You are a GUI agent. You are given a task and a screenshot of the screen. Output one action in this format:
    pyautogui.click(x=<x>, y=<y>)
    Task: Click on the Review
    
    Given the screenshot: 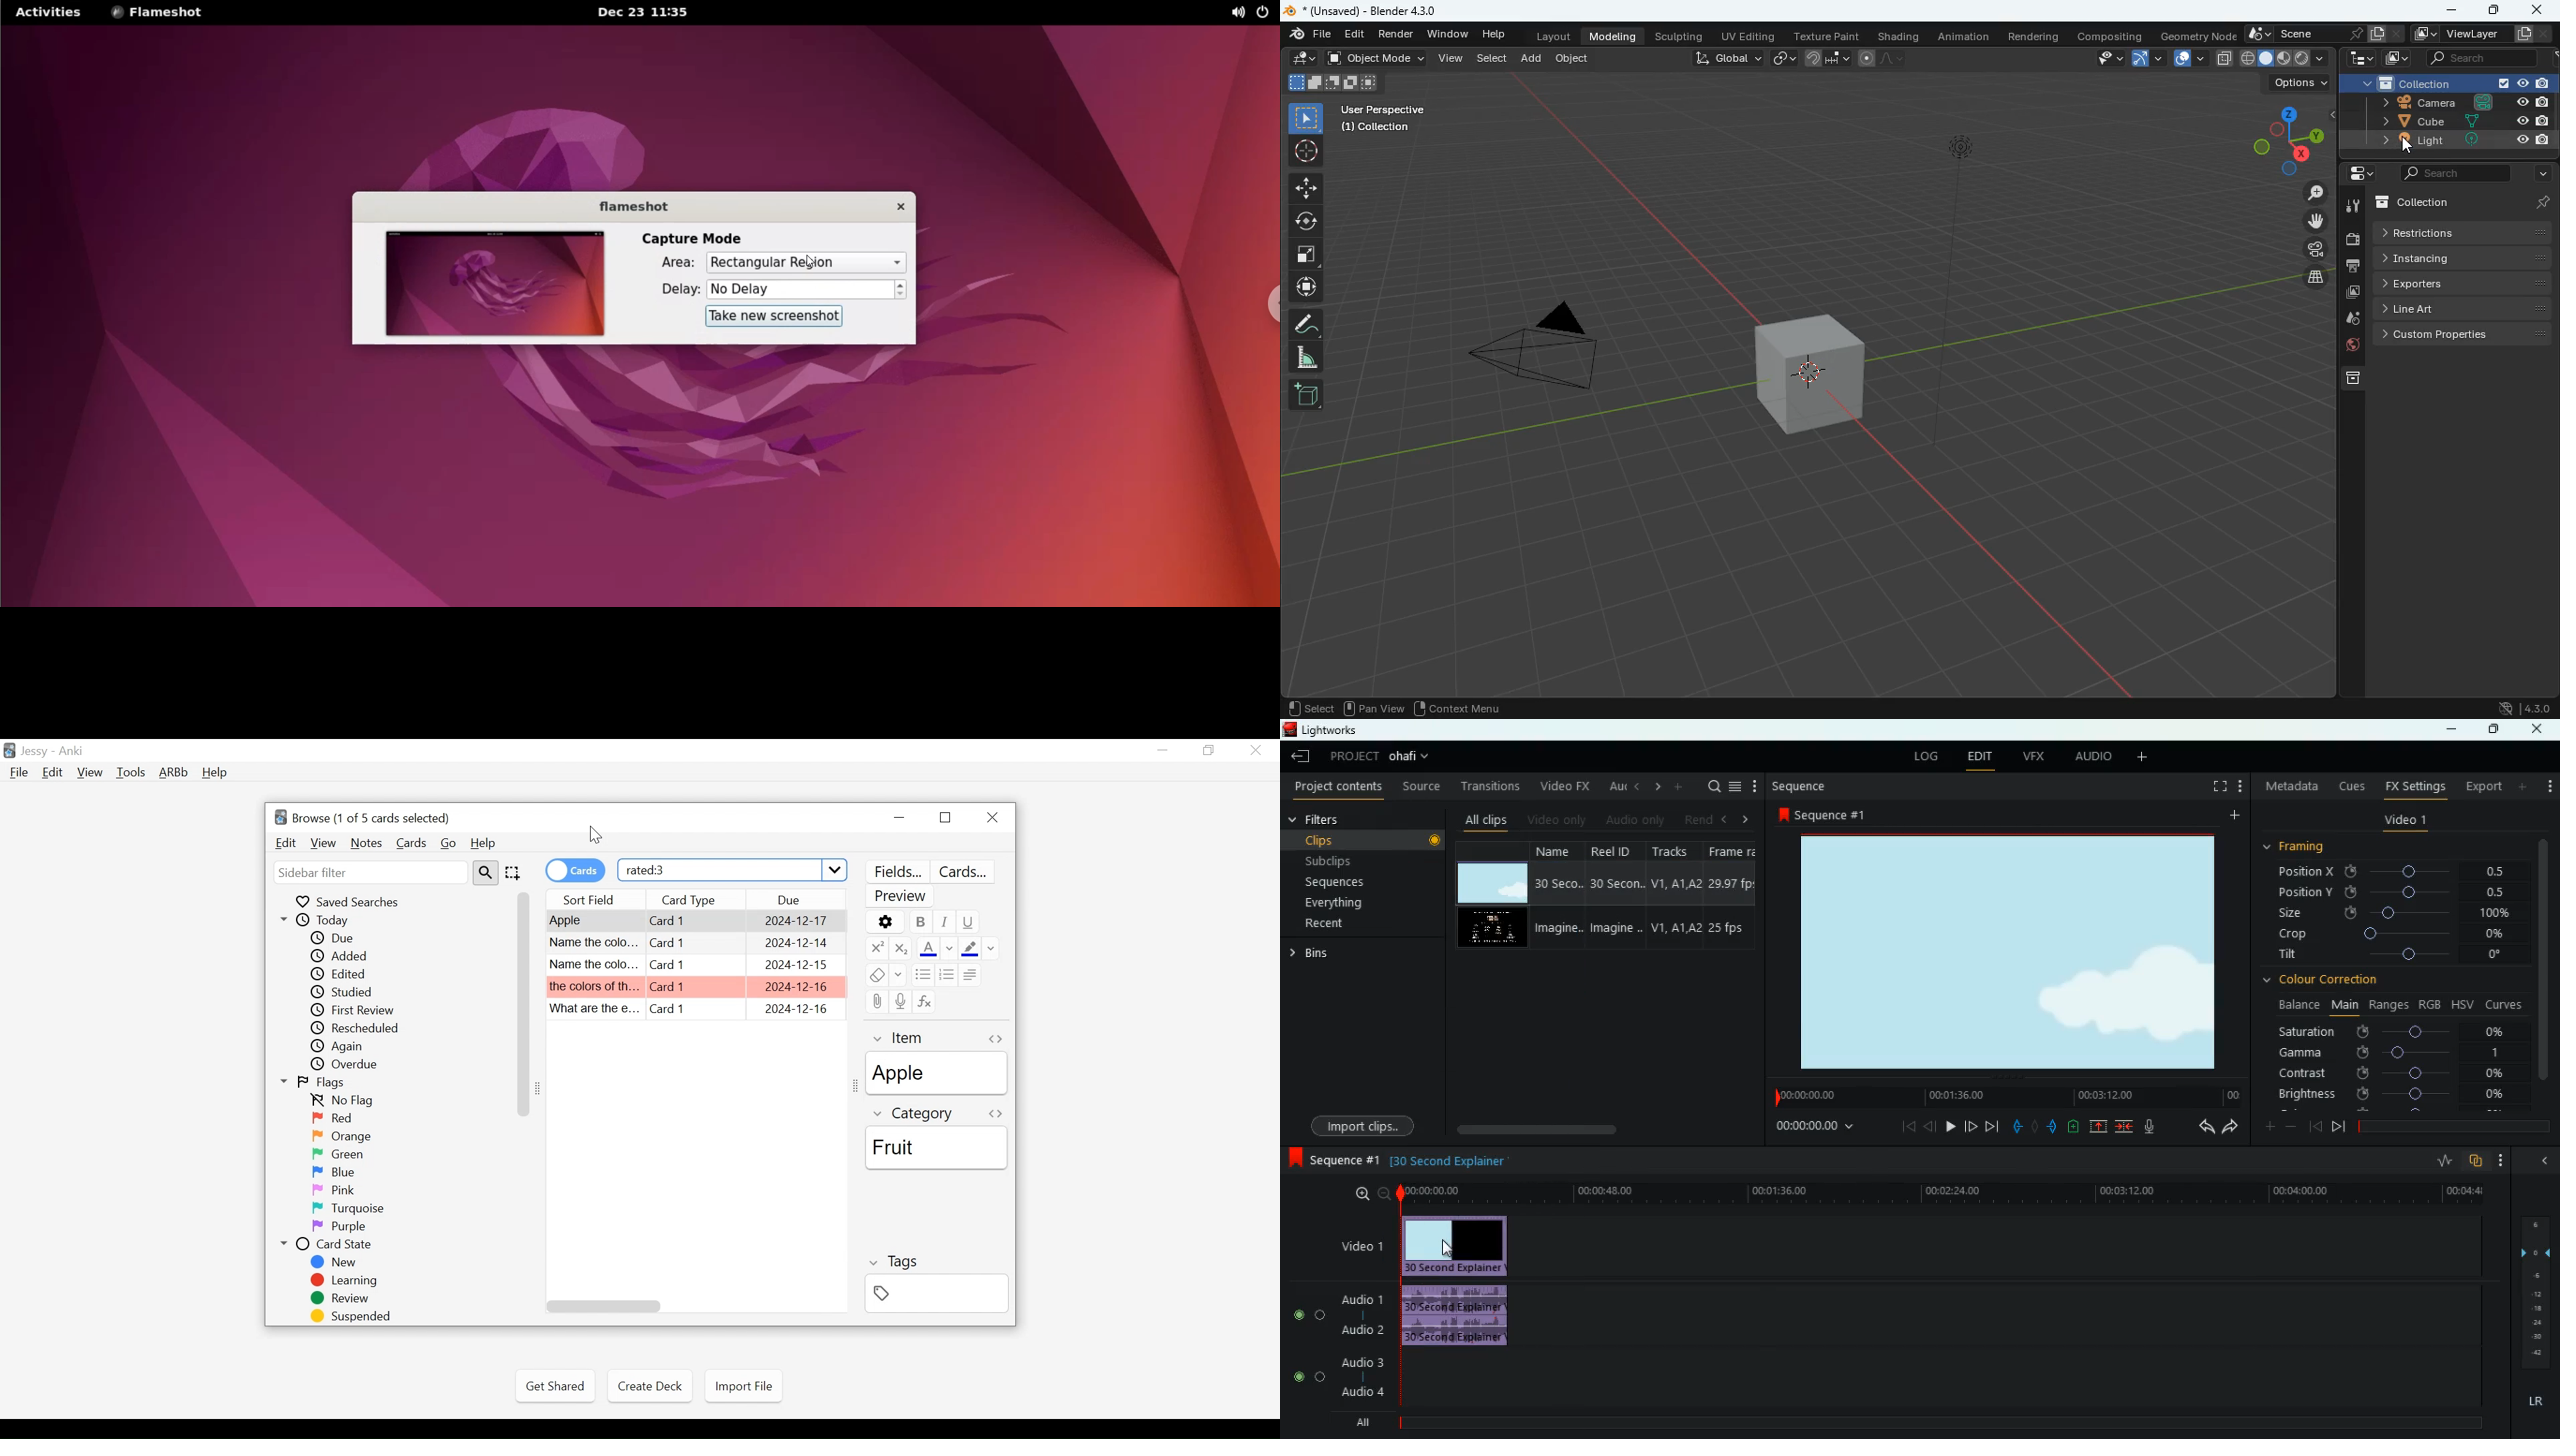 What is the action you would take?
    pyautogui.click(x=343, y=1299)
    